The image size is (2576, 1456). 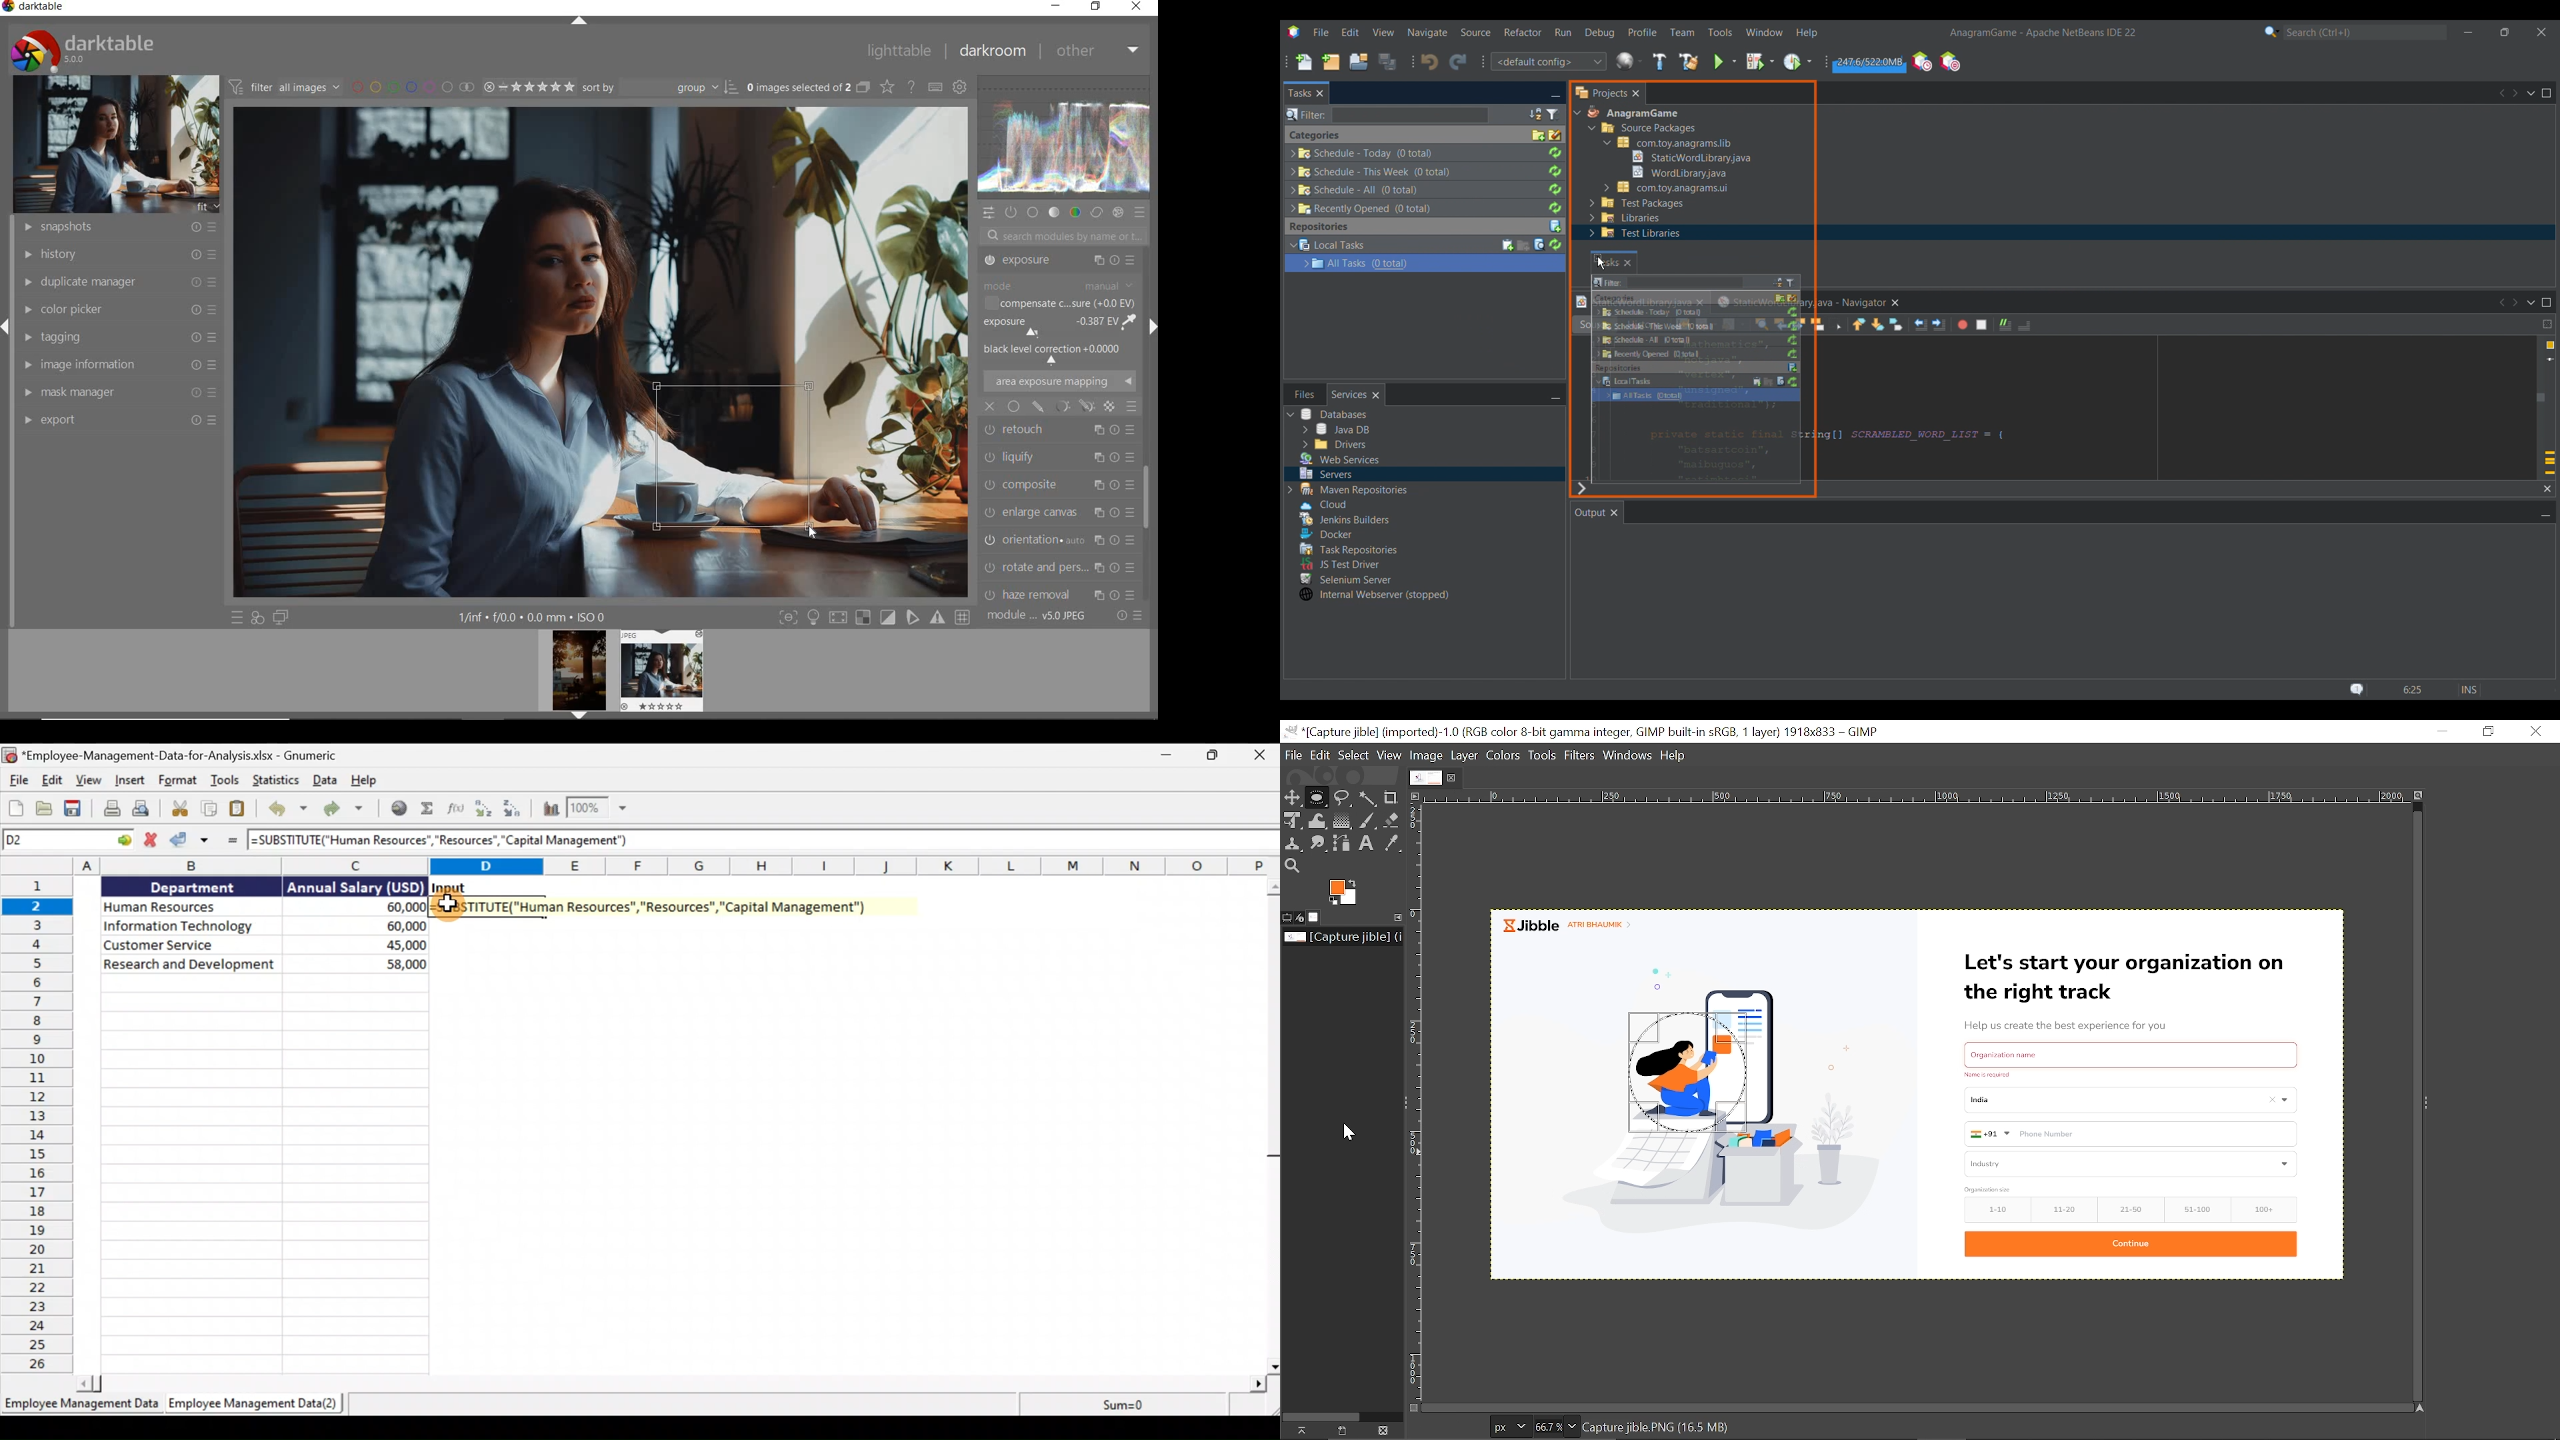 What do you see at coordinates (1066, 590) in the screenshot?
I see `SCALE PIXELS` at bounding box center [1066, 590].